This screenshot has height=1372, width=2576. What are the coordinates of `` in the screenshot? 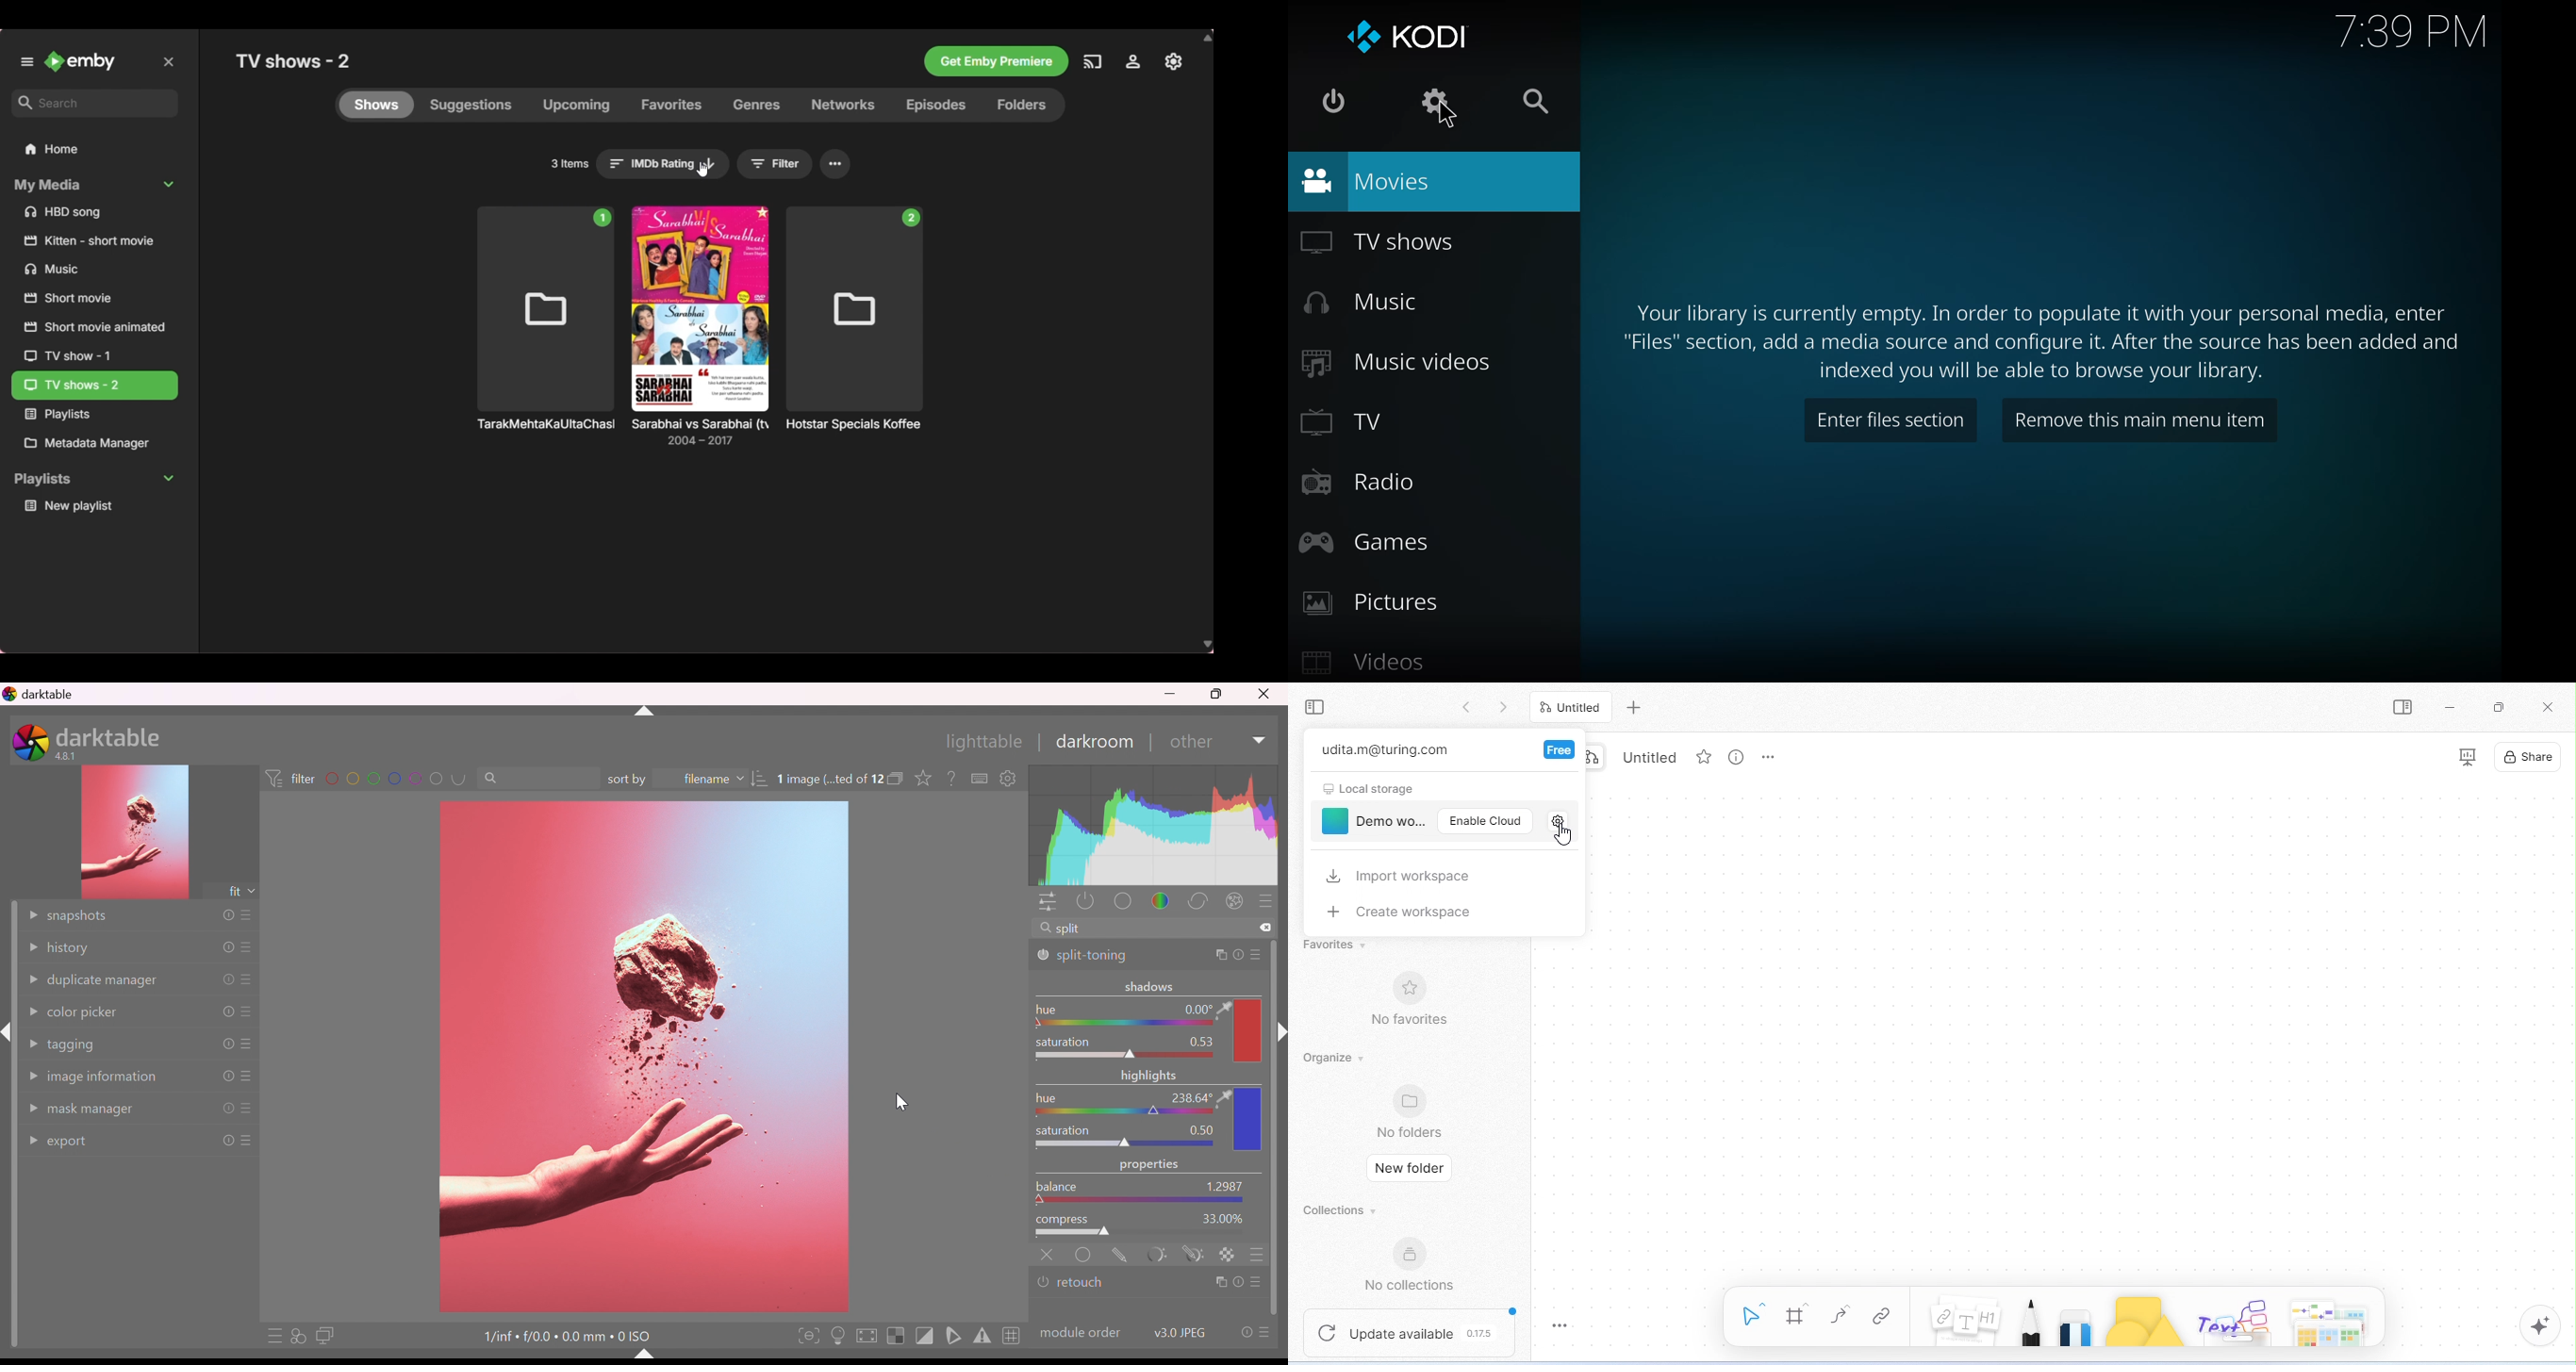 It's located at (741, 778).